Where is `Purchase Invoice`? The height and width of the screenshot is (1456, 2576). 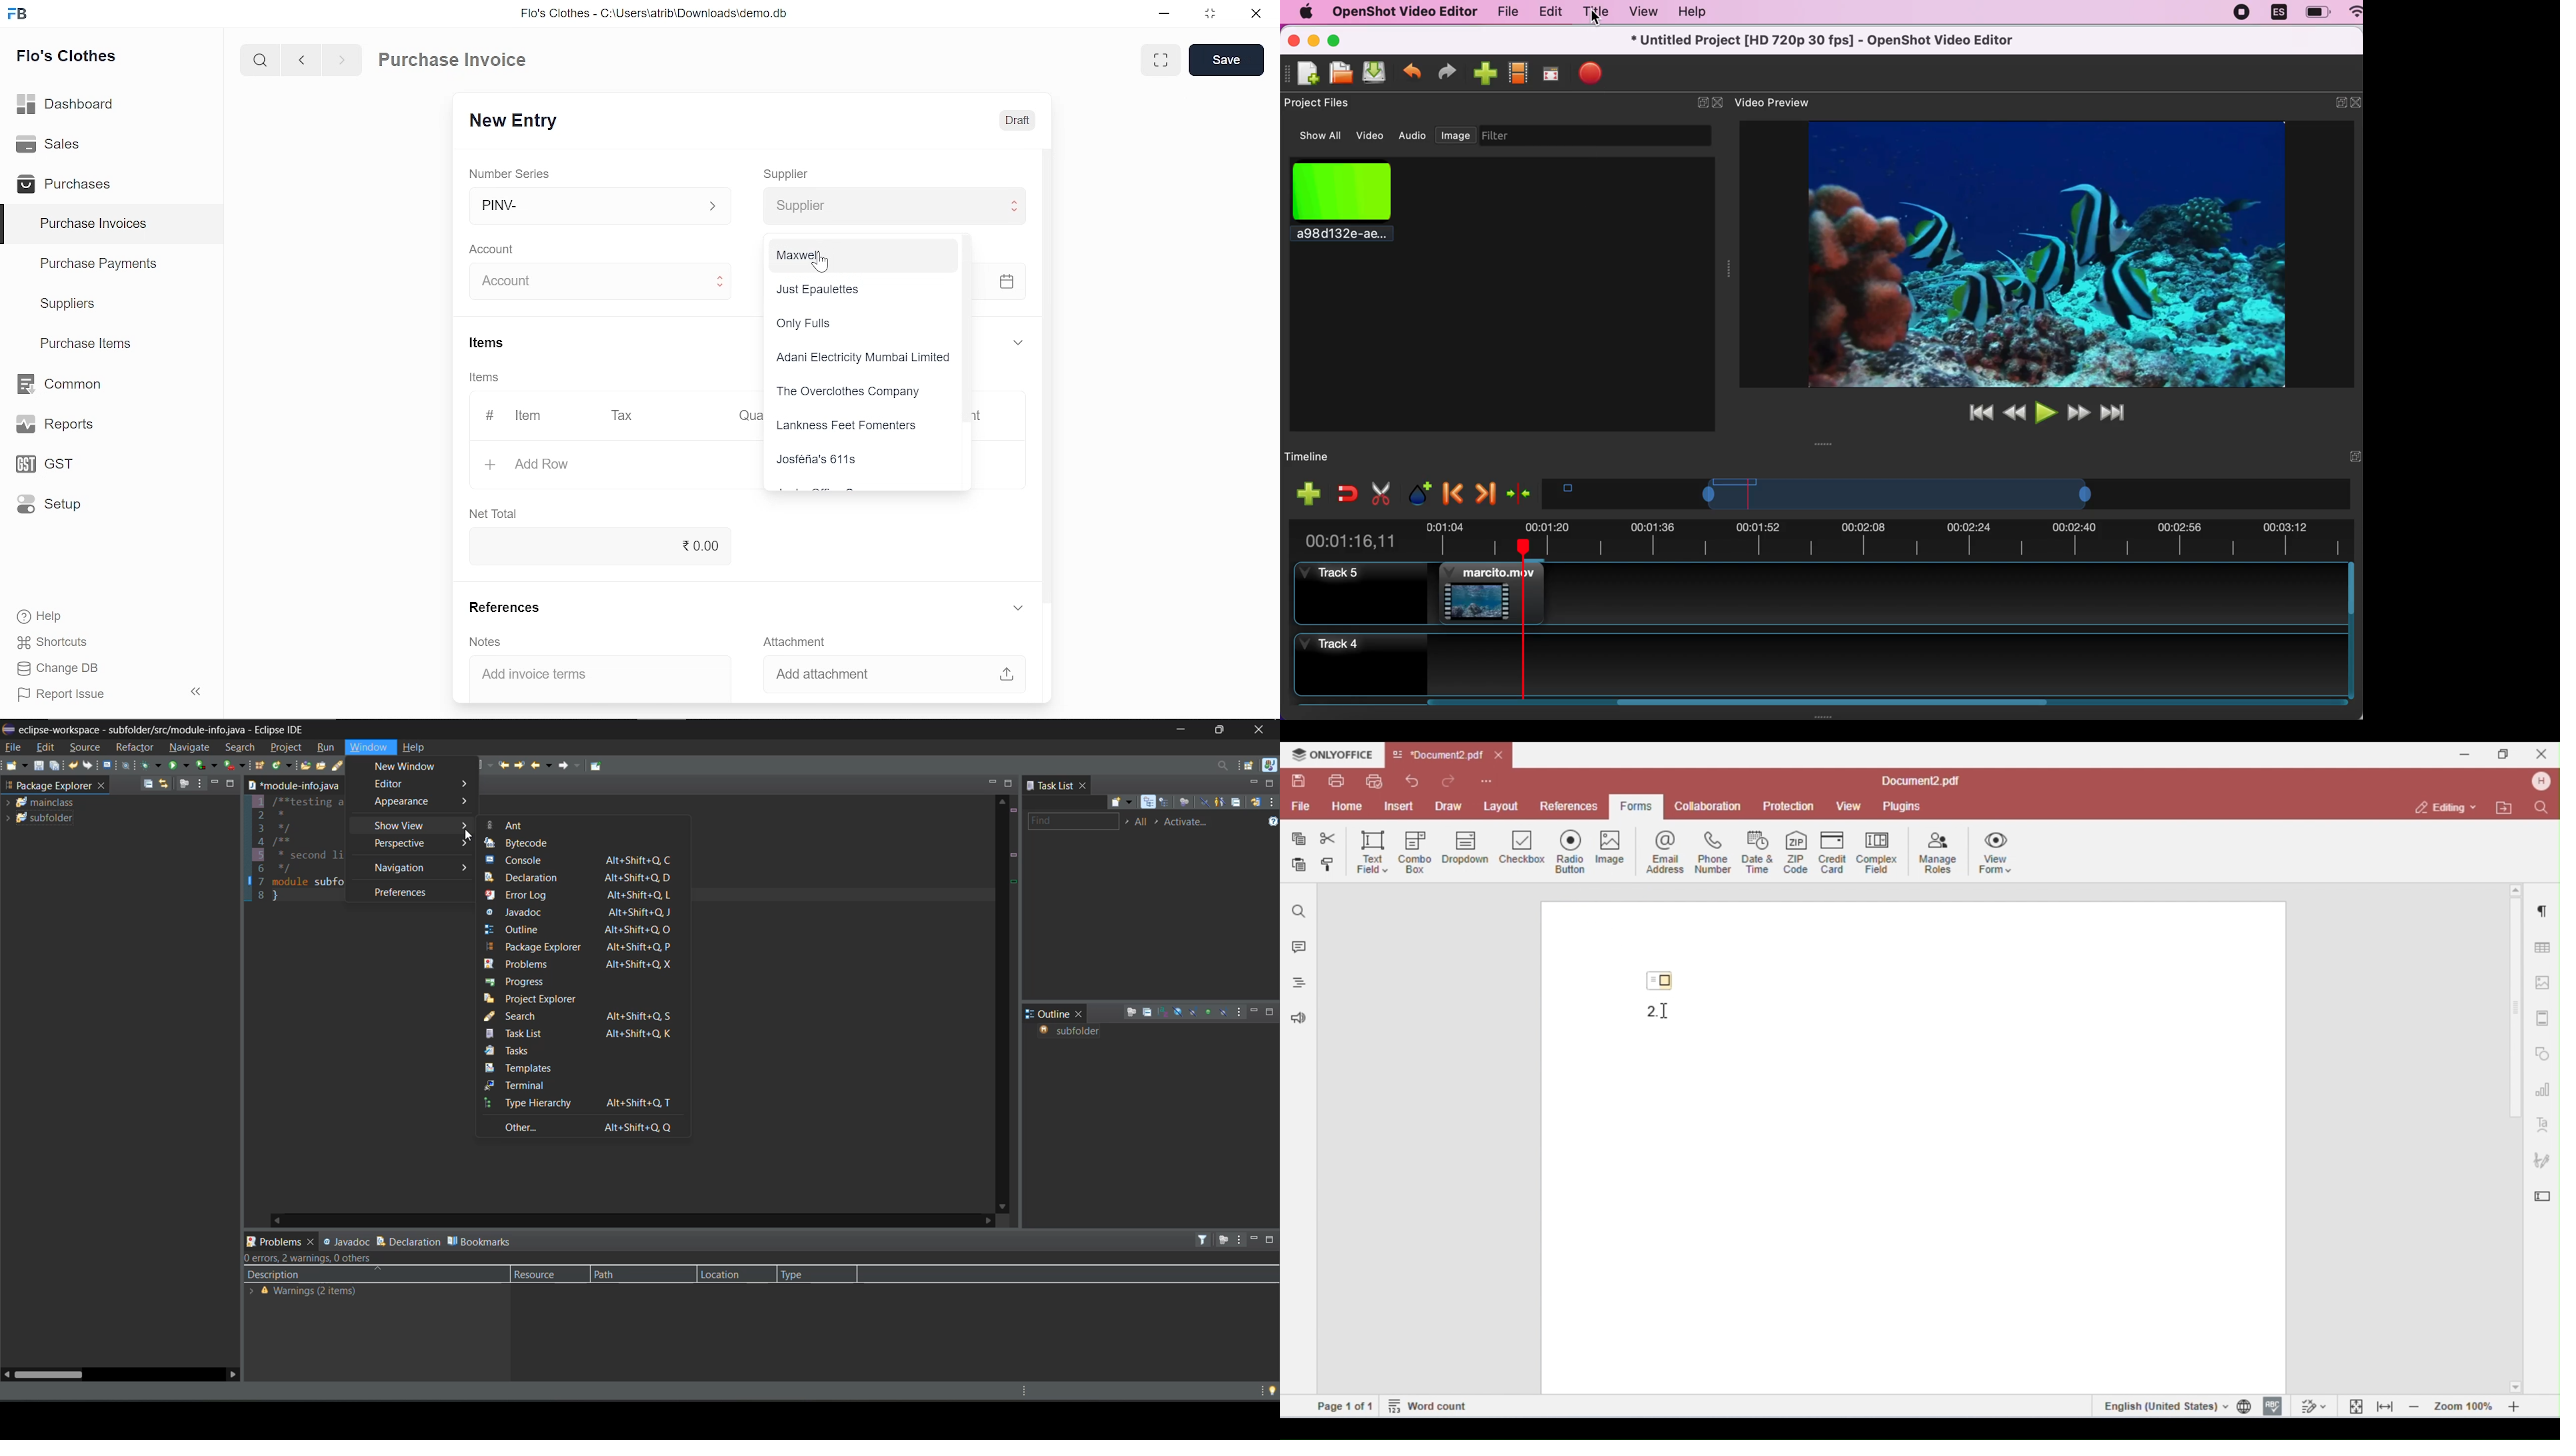
Purchase Invoice is located at coordinates (456, 62).